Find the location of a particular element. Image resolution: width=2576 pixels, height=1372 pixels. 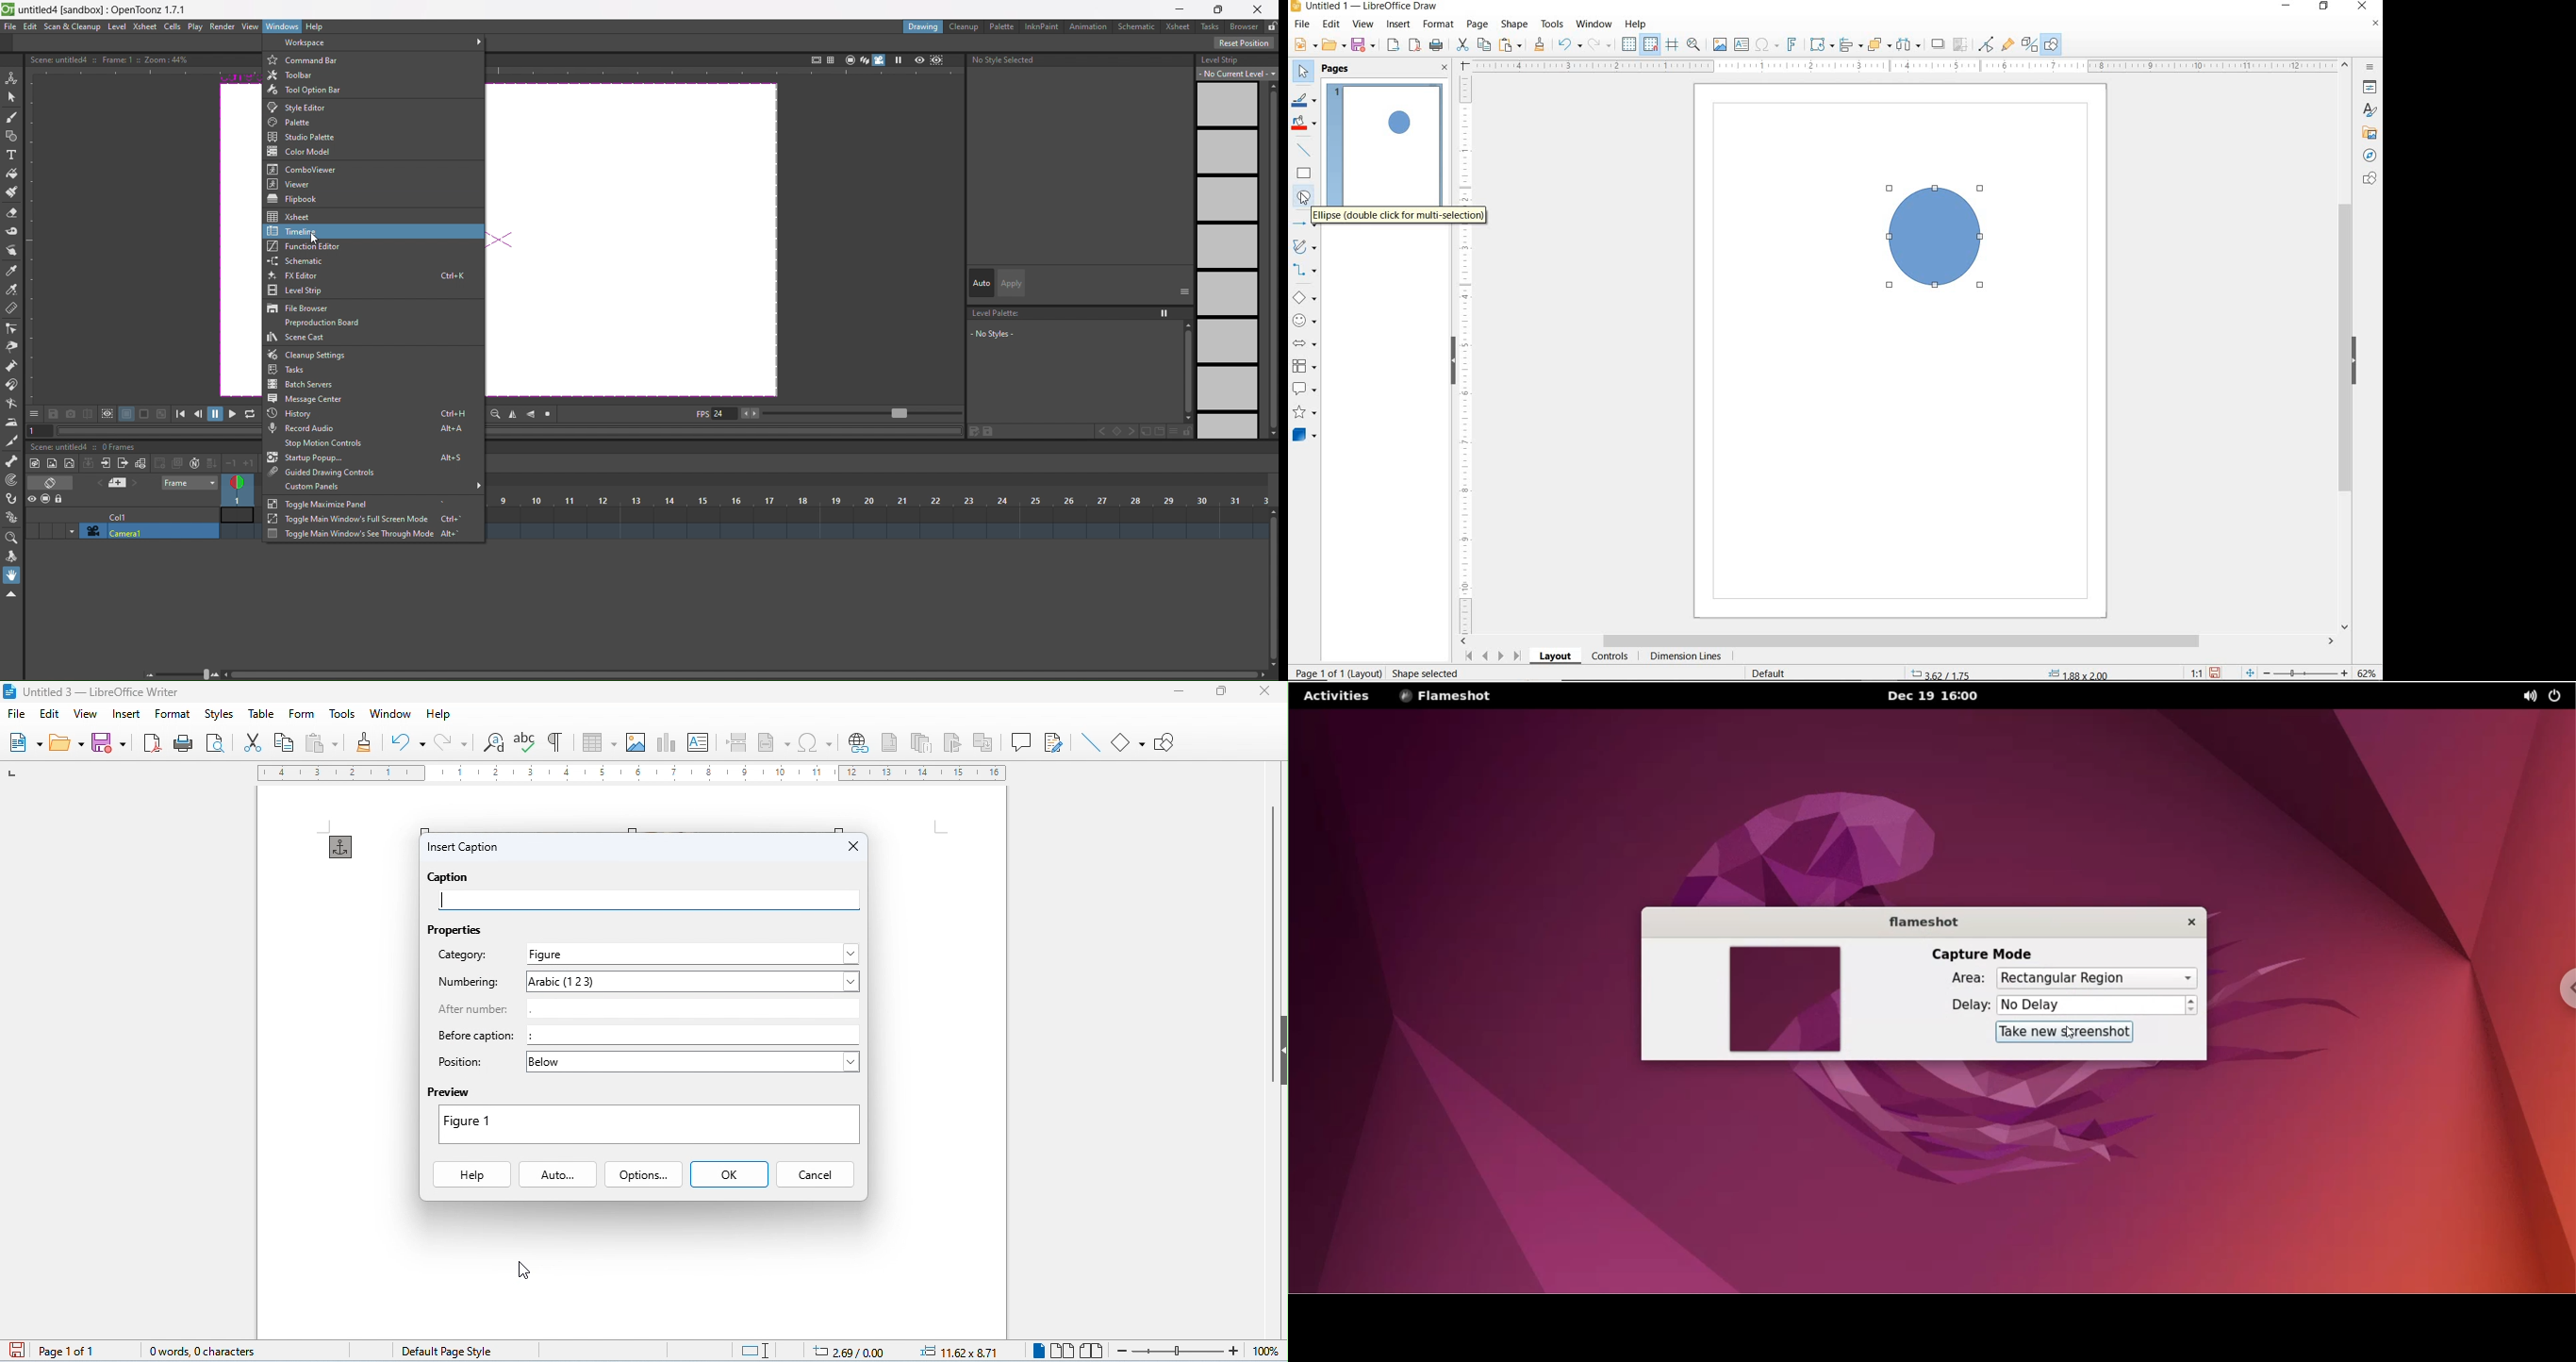

FILL COLOR is located at coordinates (1305, 124).